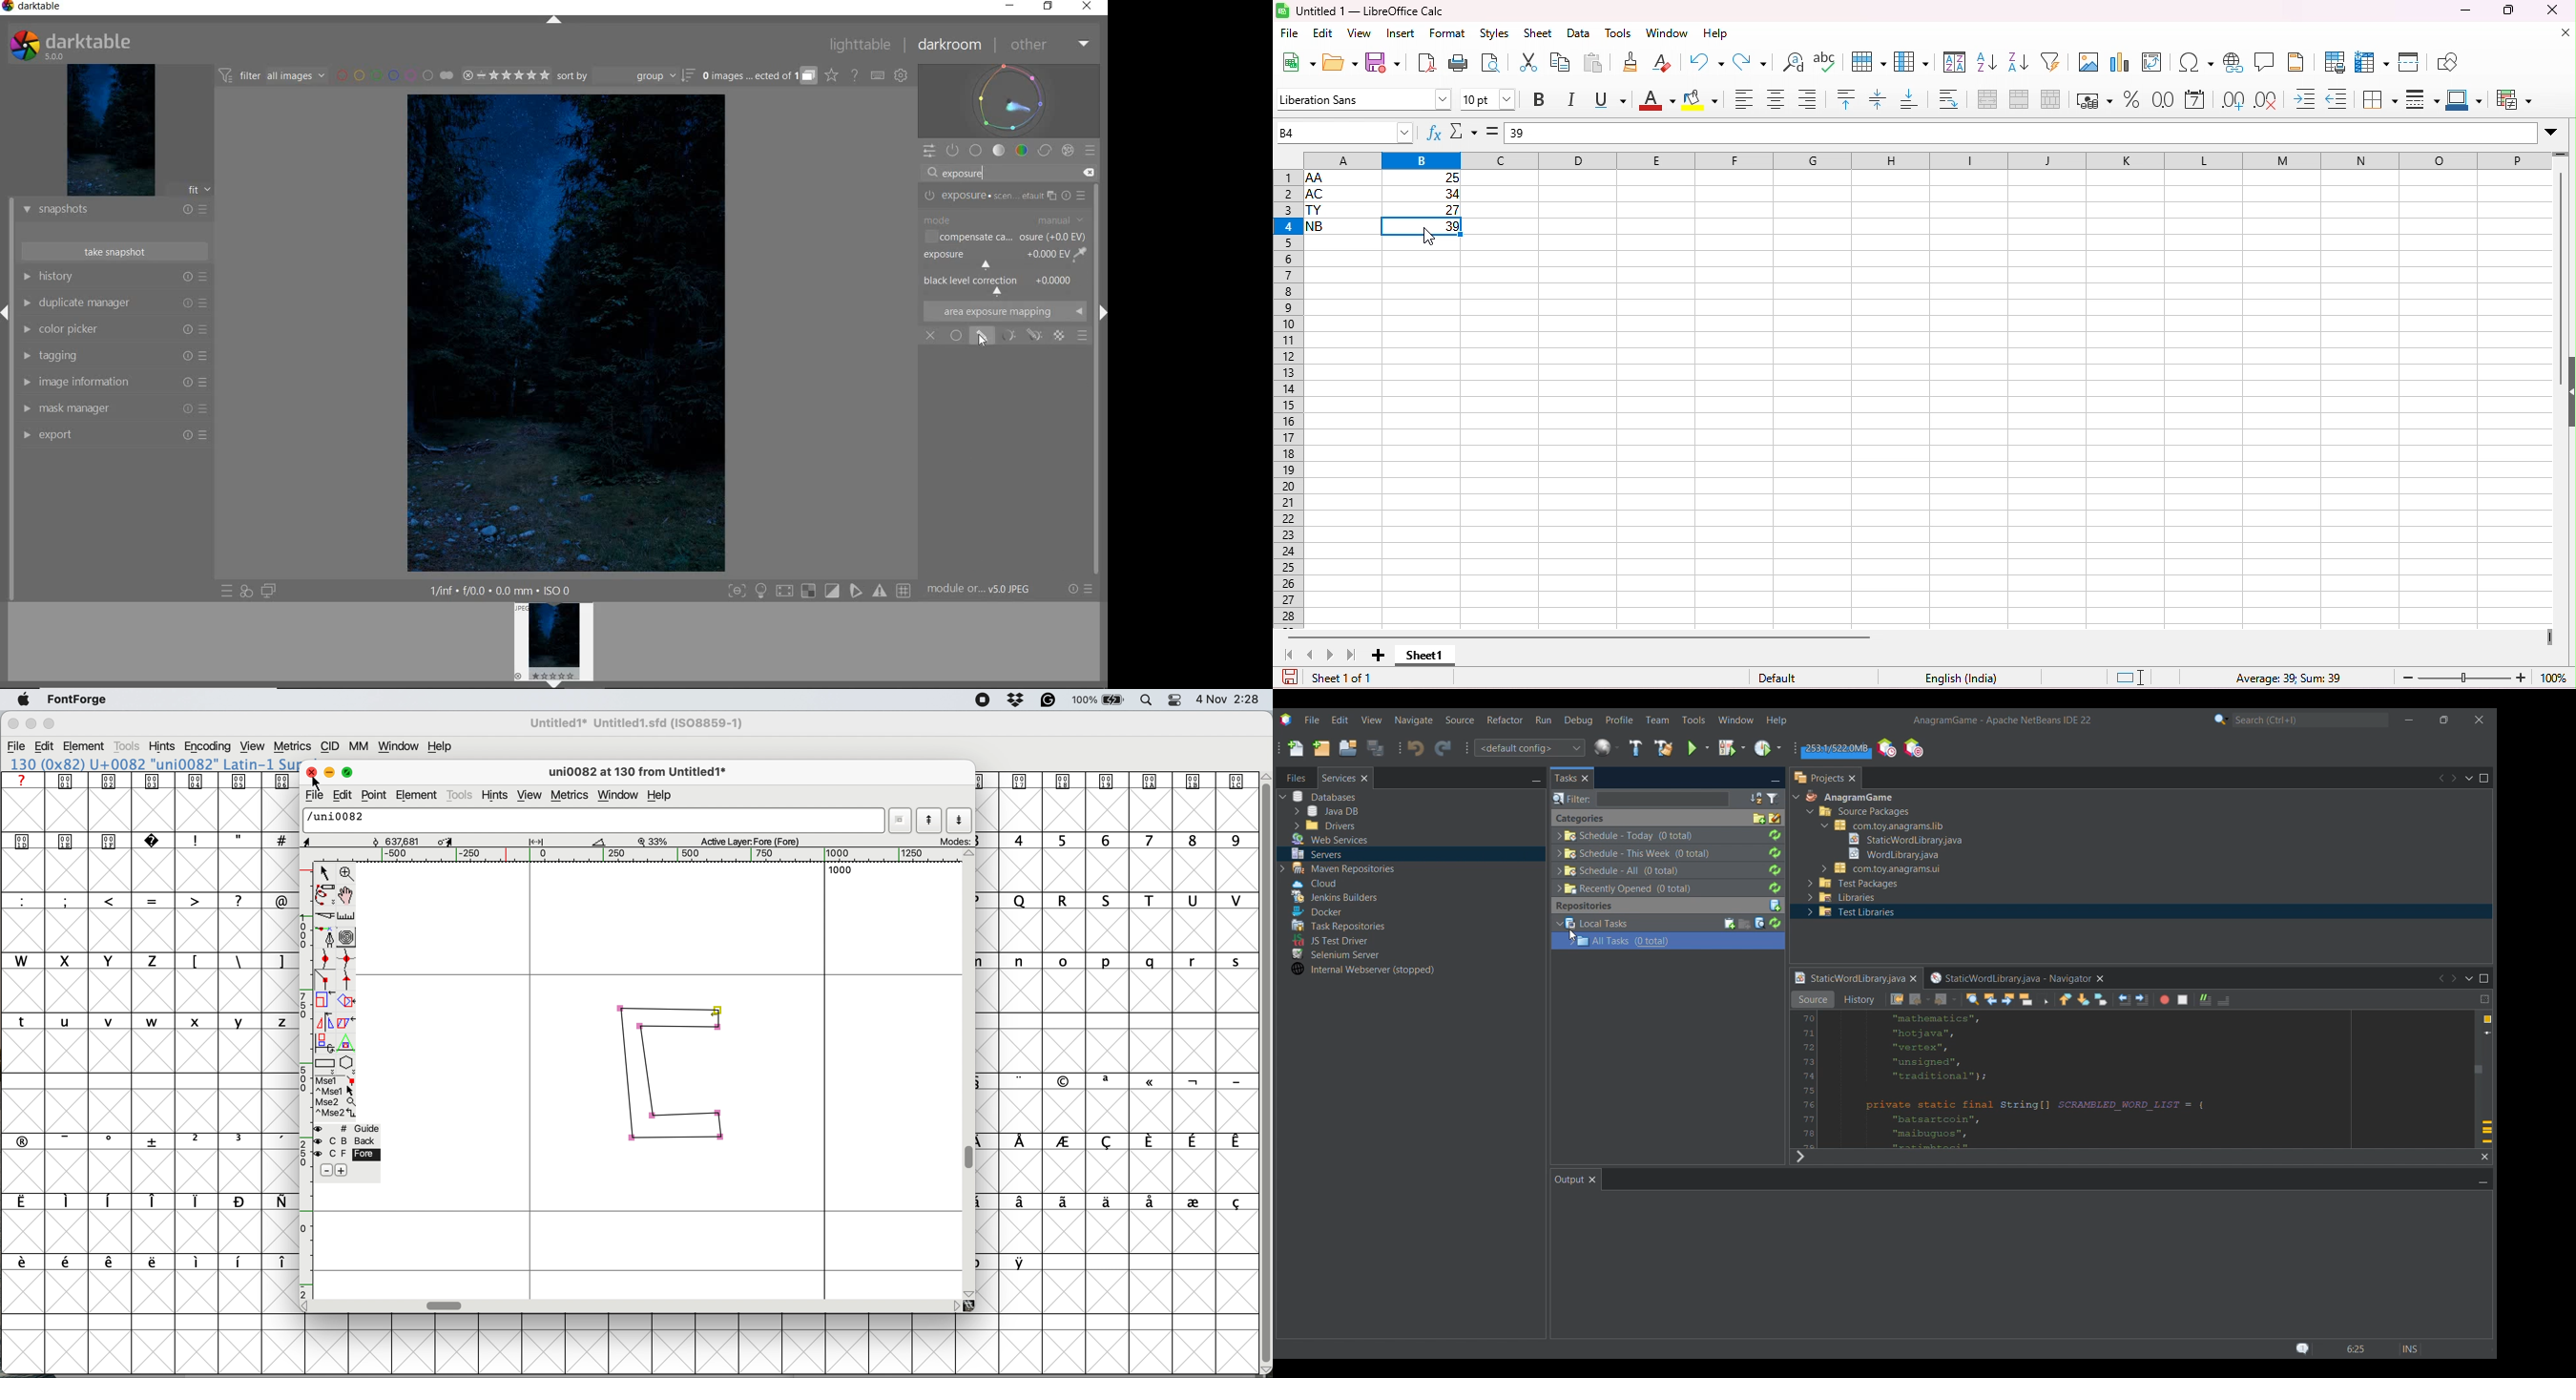  I want to click on clear direct formatting, so click(1662, 61).